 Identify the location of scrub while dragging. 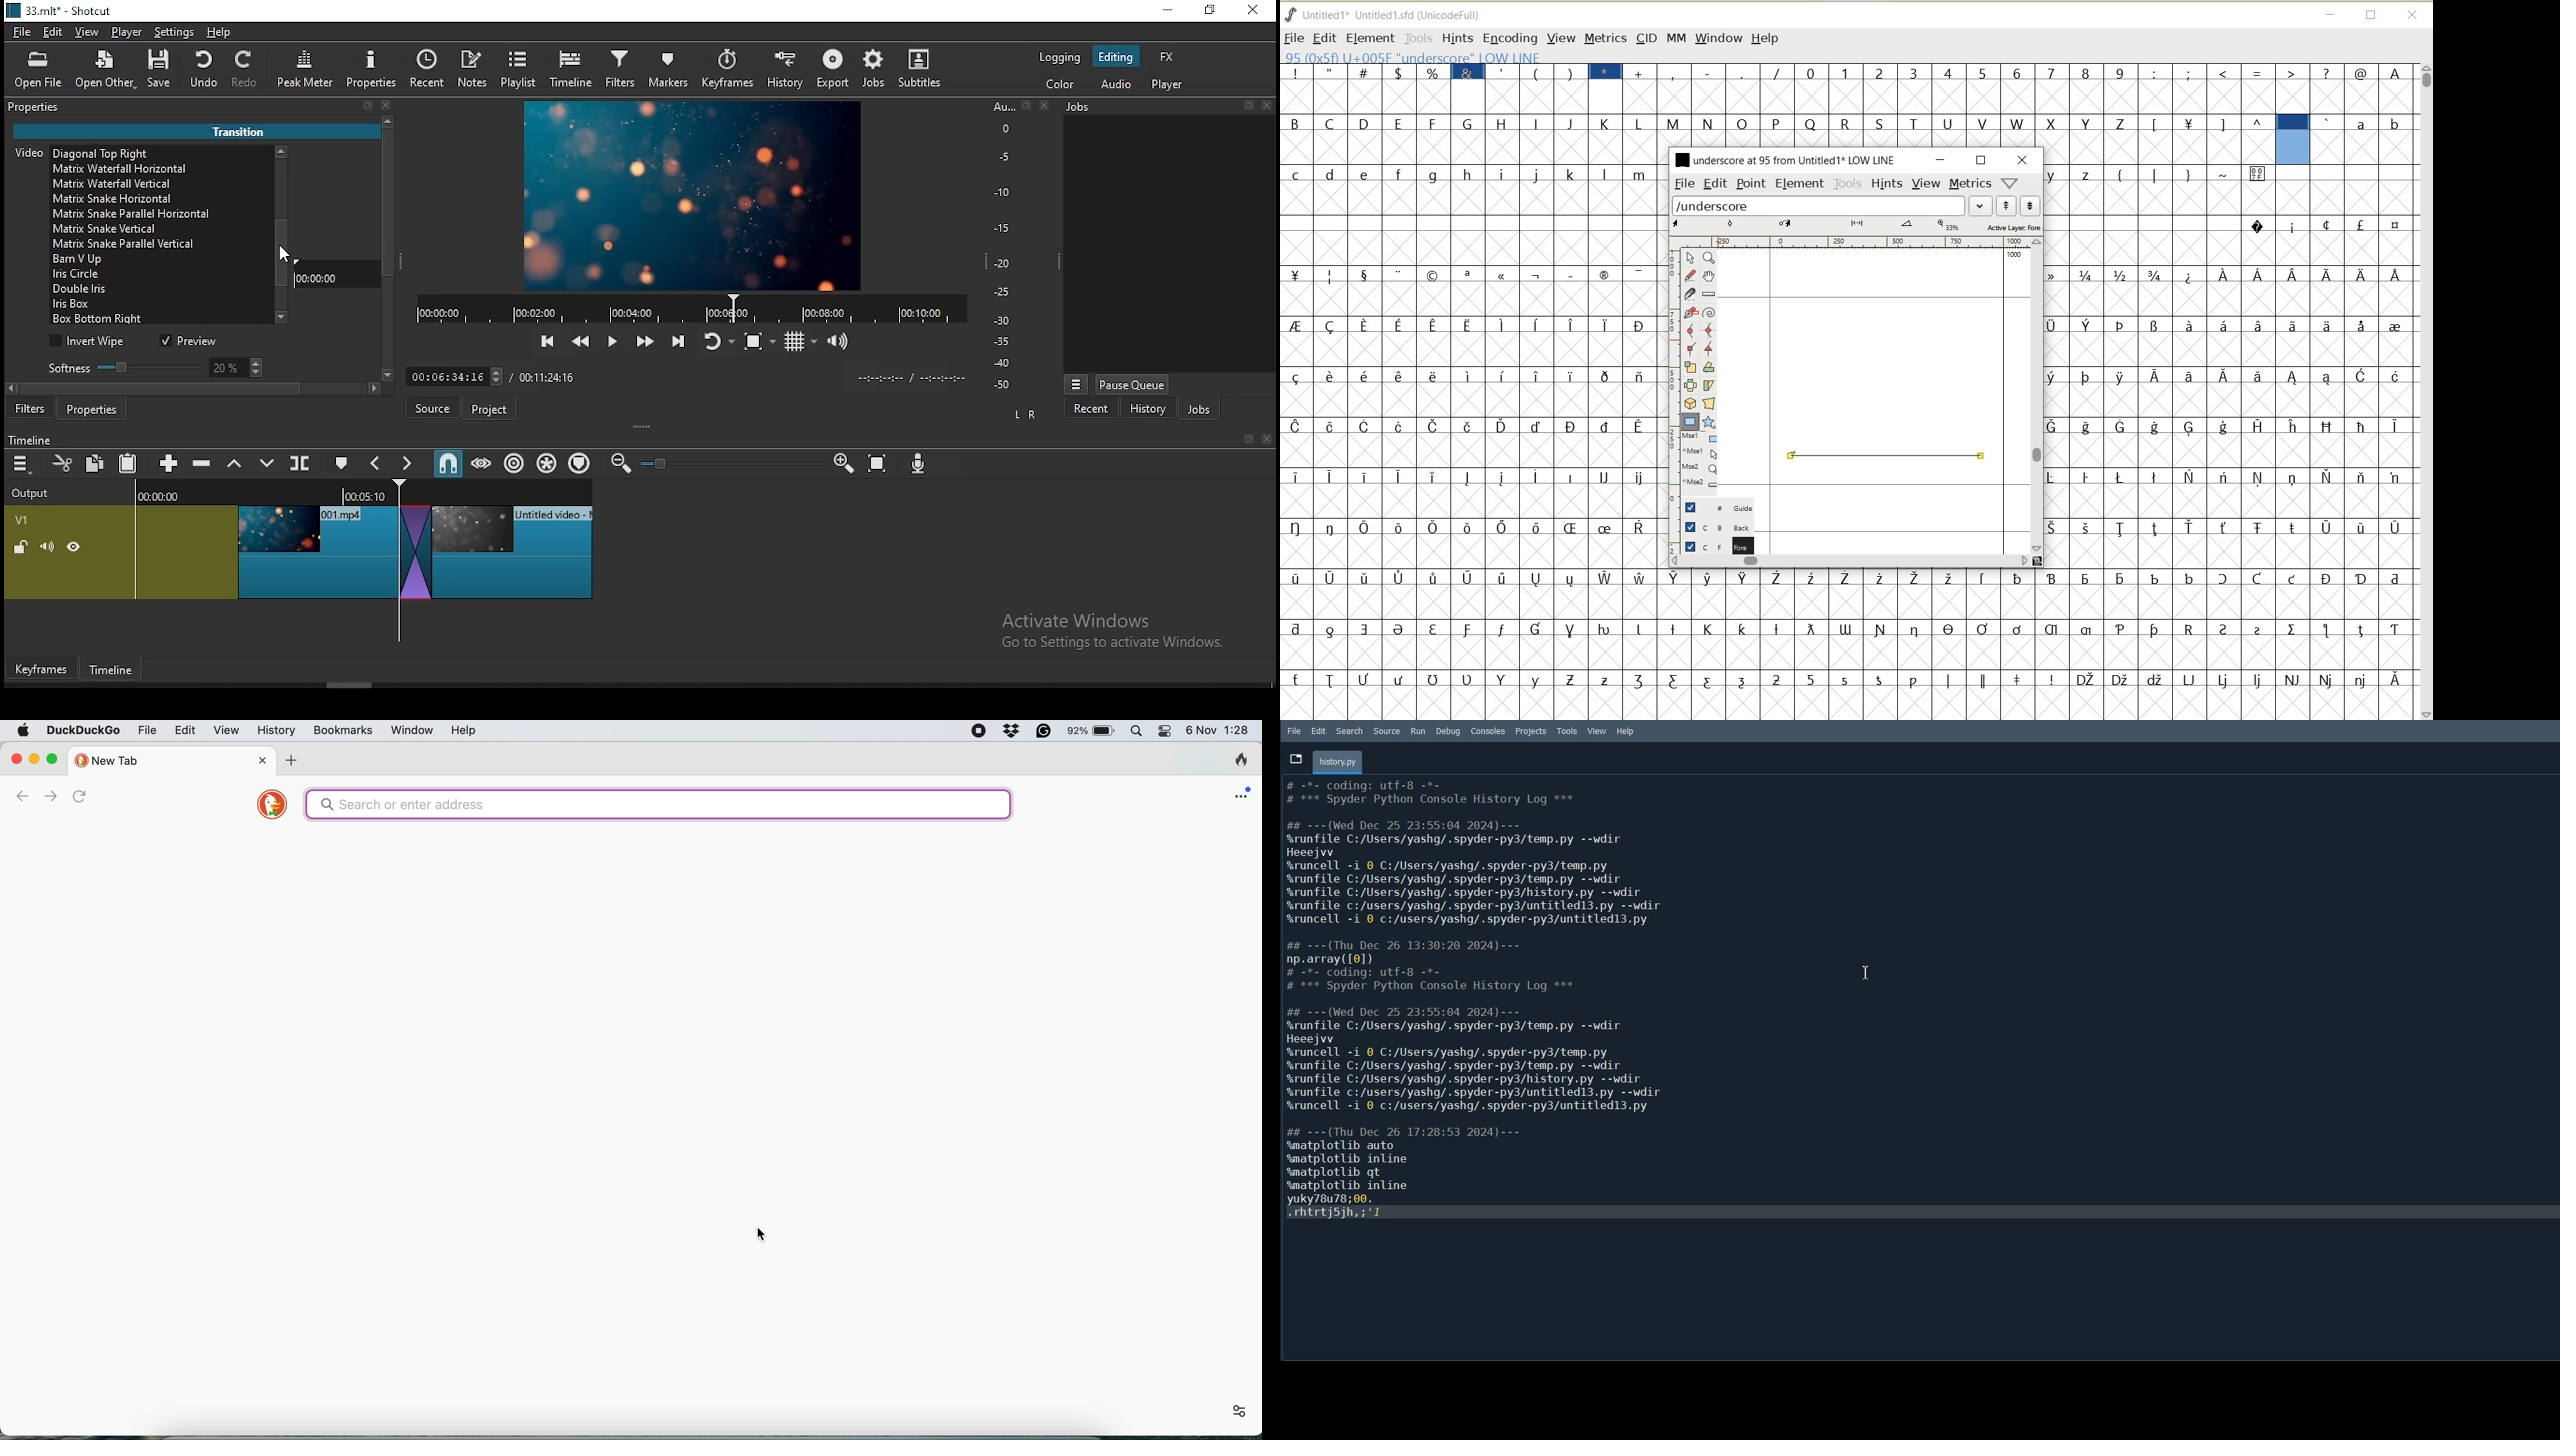
(483, 464).